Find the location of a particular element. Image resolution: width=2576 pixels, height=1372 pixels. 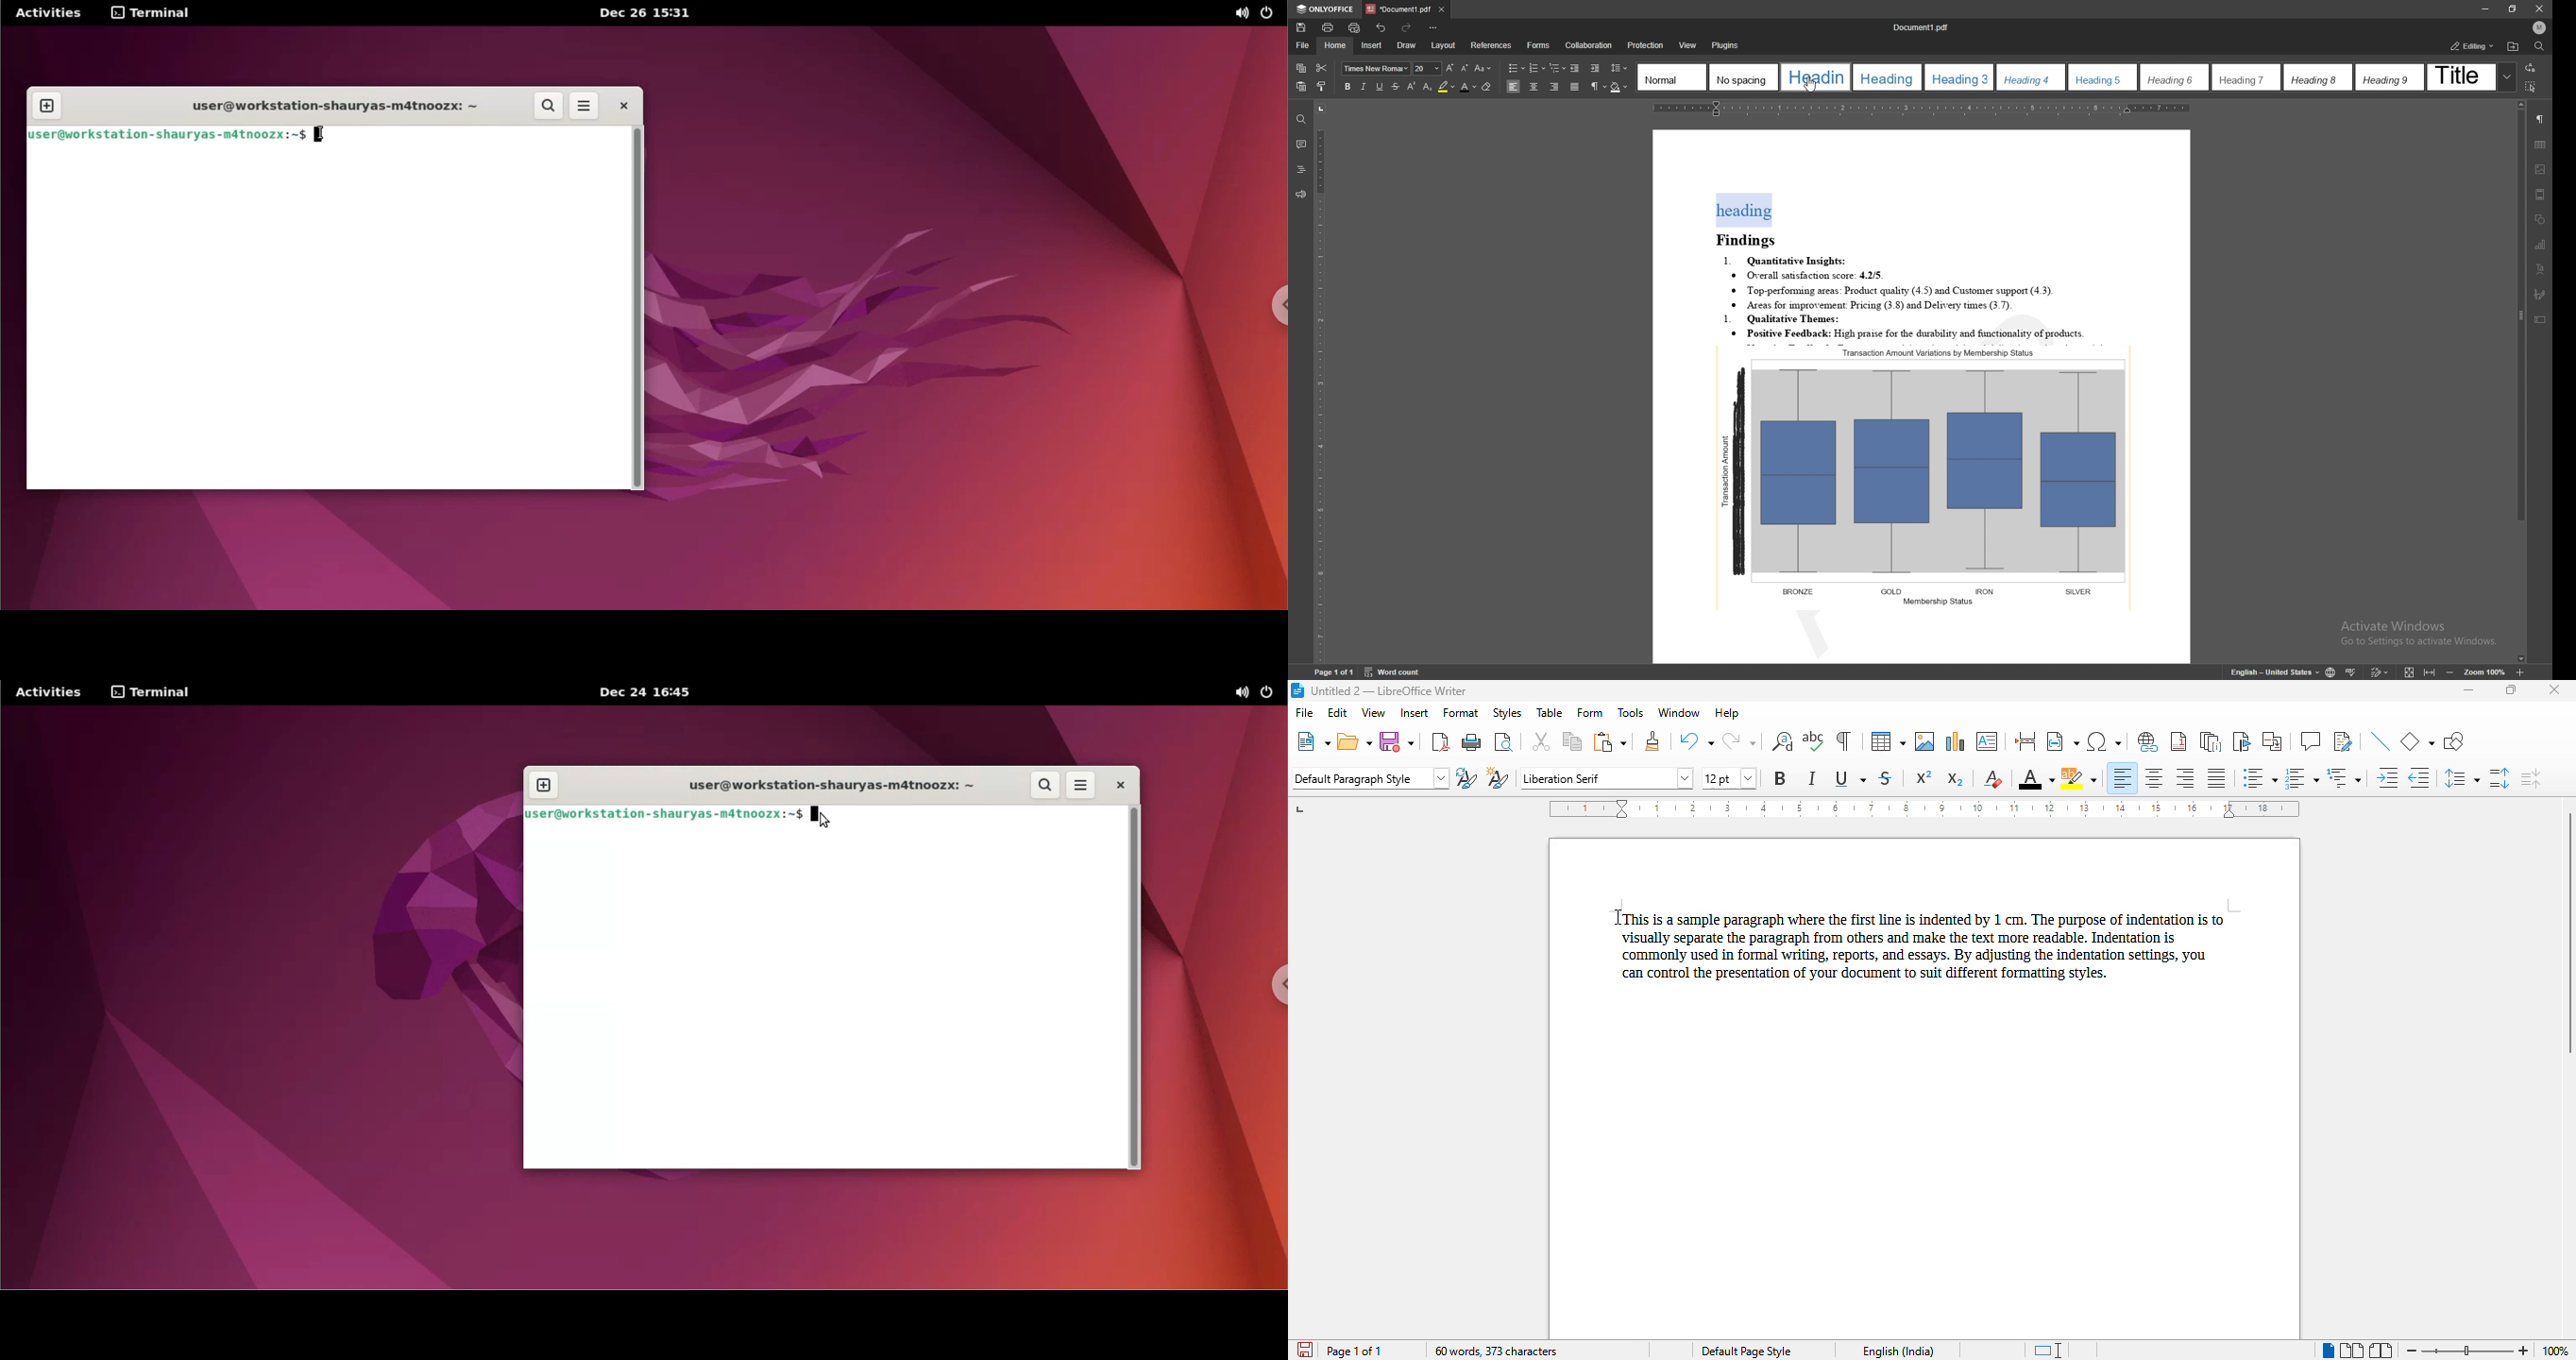

underline is located at coordinates (1379, 87).